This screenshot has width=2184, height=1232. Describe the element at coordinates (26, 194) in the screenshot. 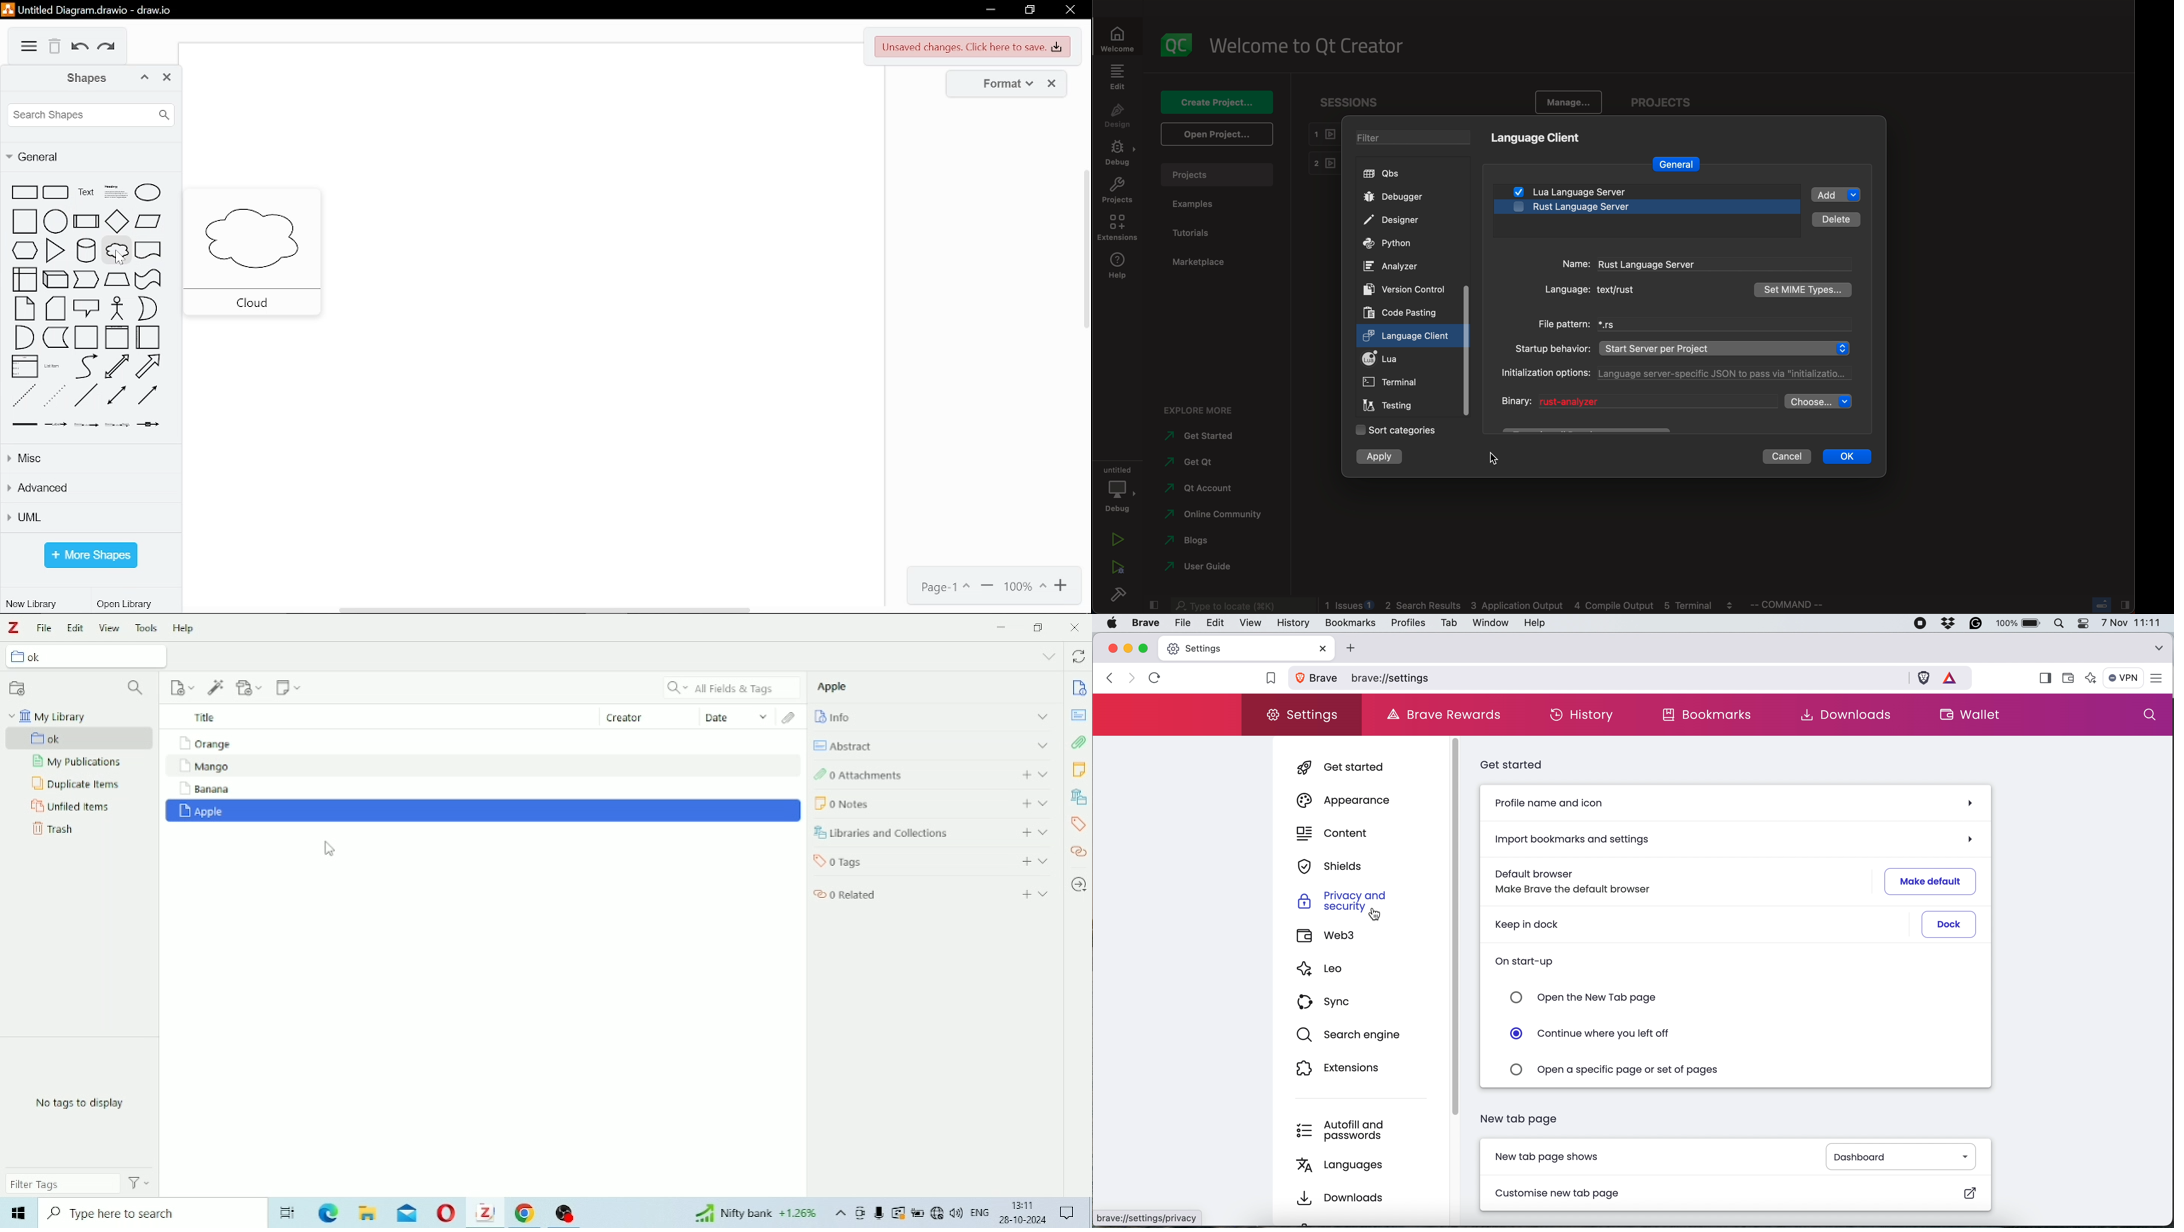

I see `rectangle` at that location.